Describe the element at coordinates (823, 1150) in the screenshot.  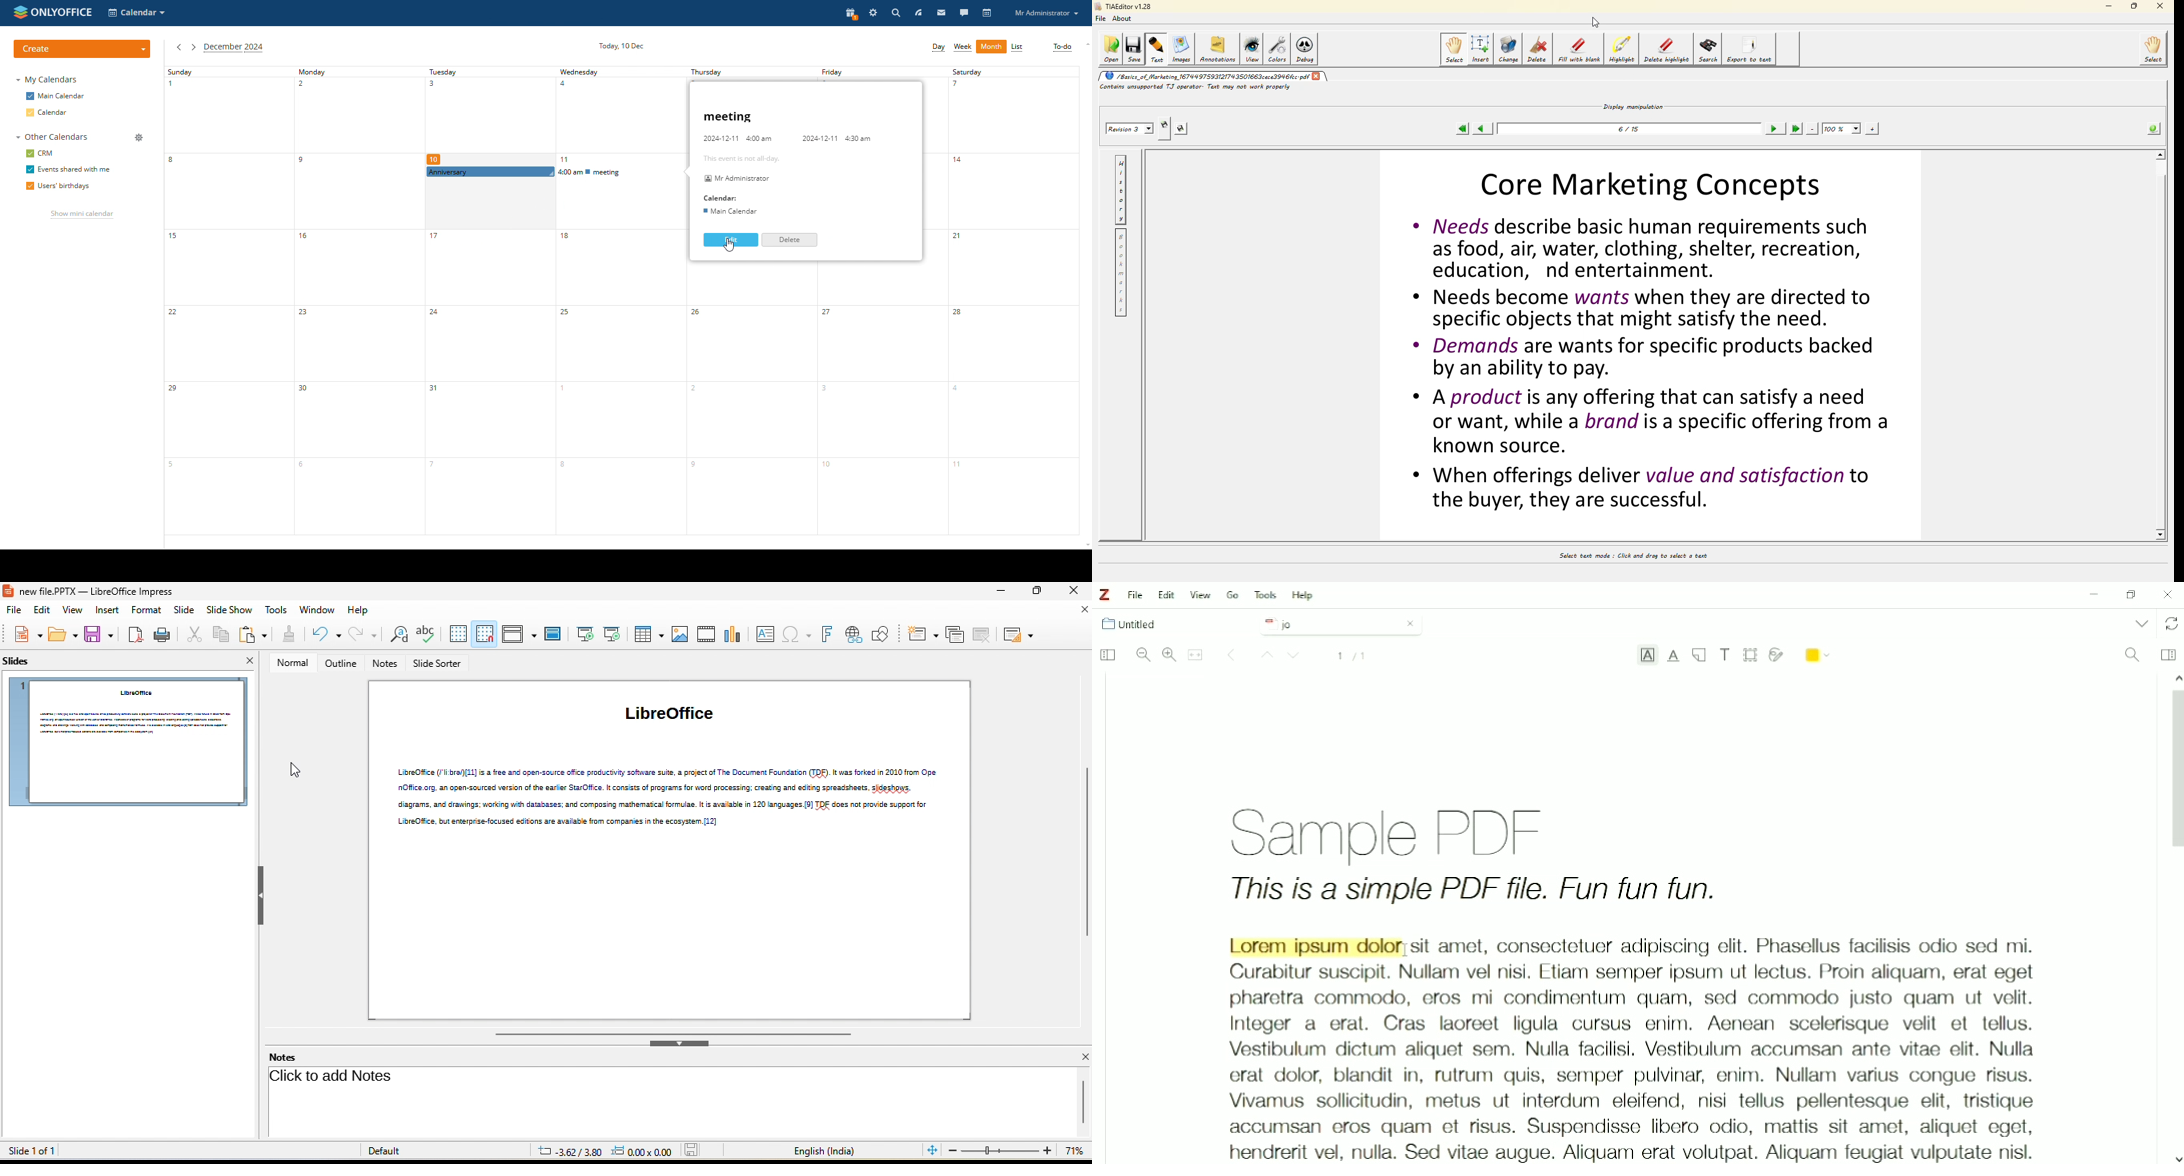
I see `text language` at that location.